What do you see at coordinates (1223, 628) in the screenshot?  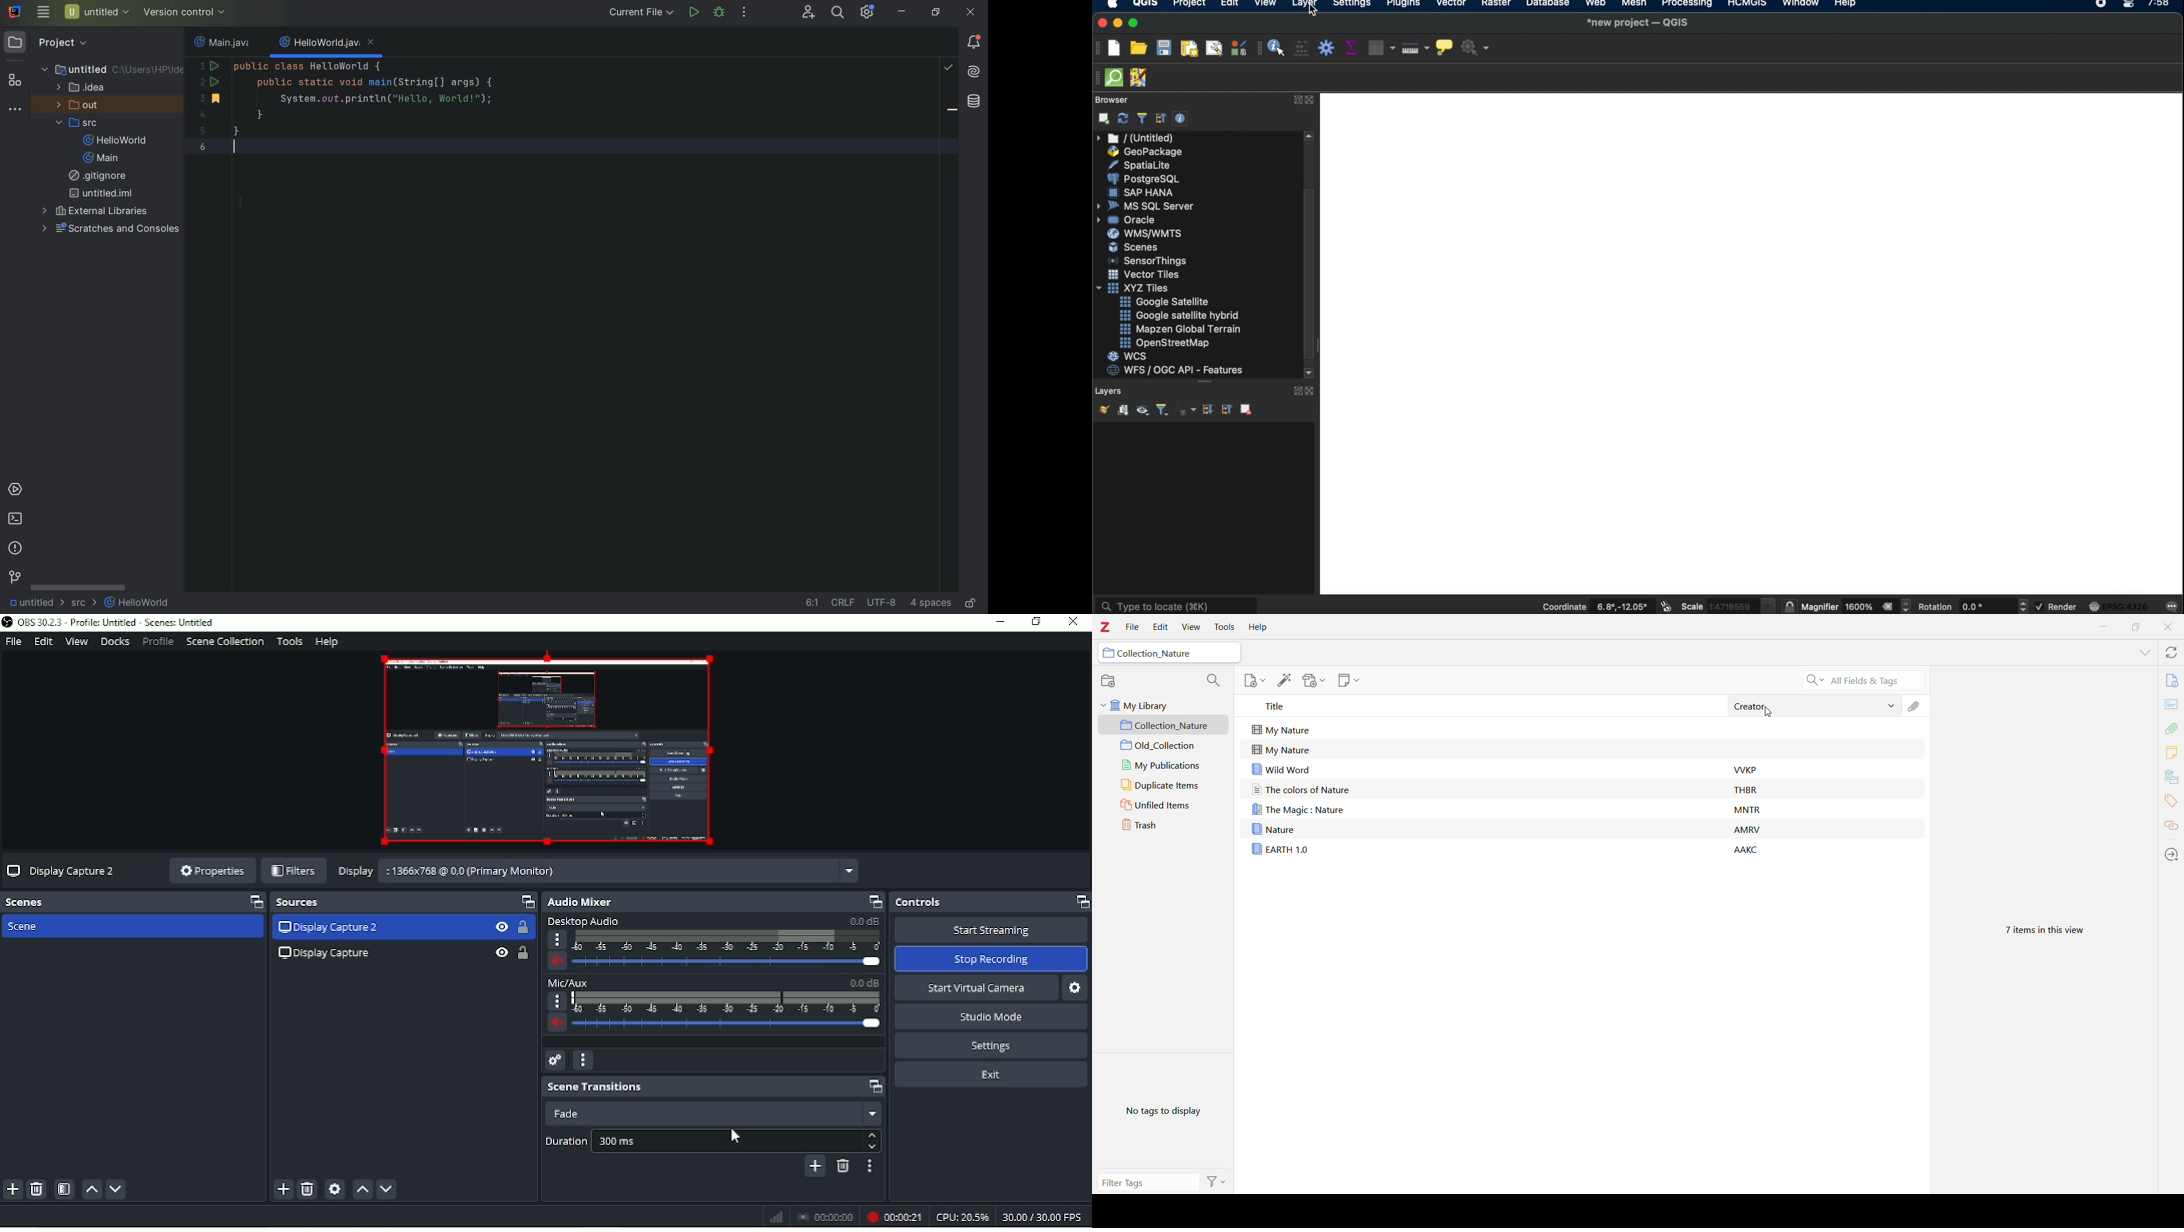 I see `Tools` at bounding box center [1223, 628].